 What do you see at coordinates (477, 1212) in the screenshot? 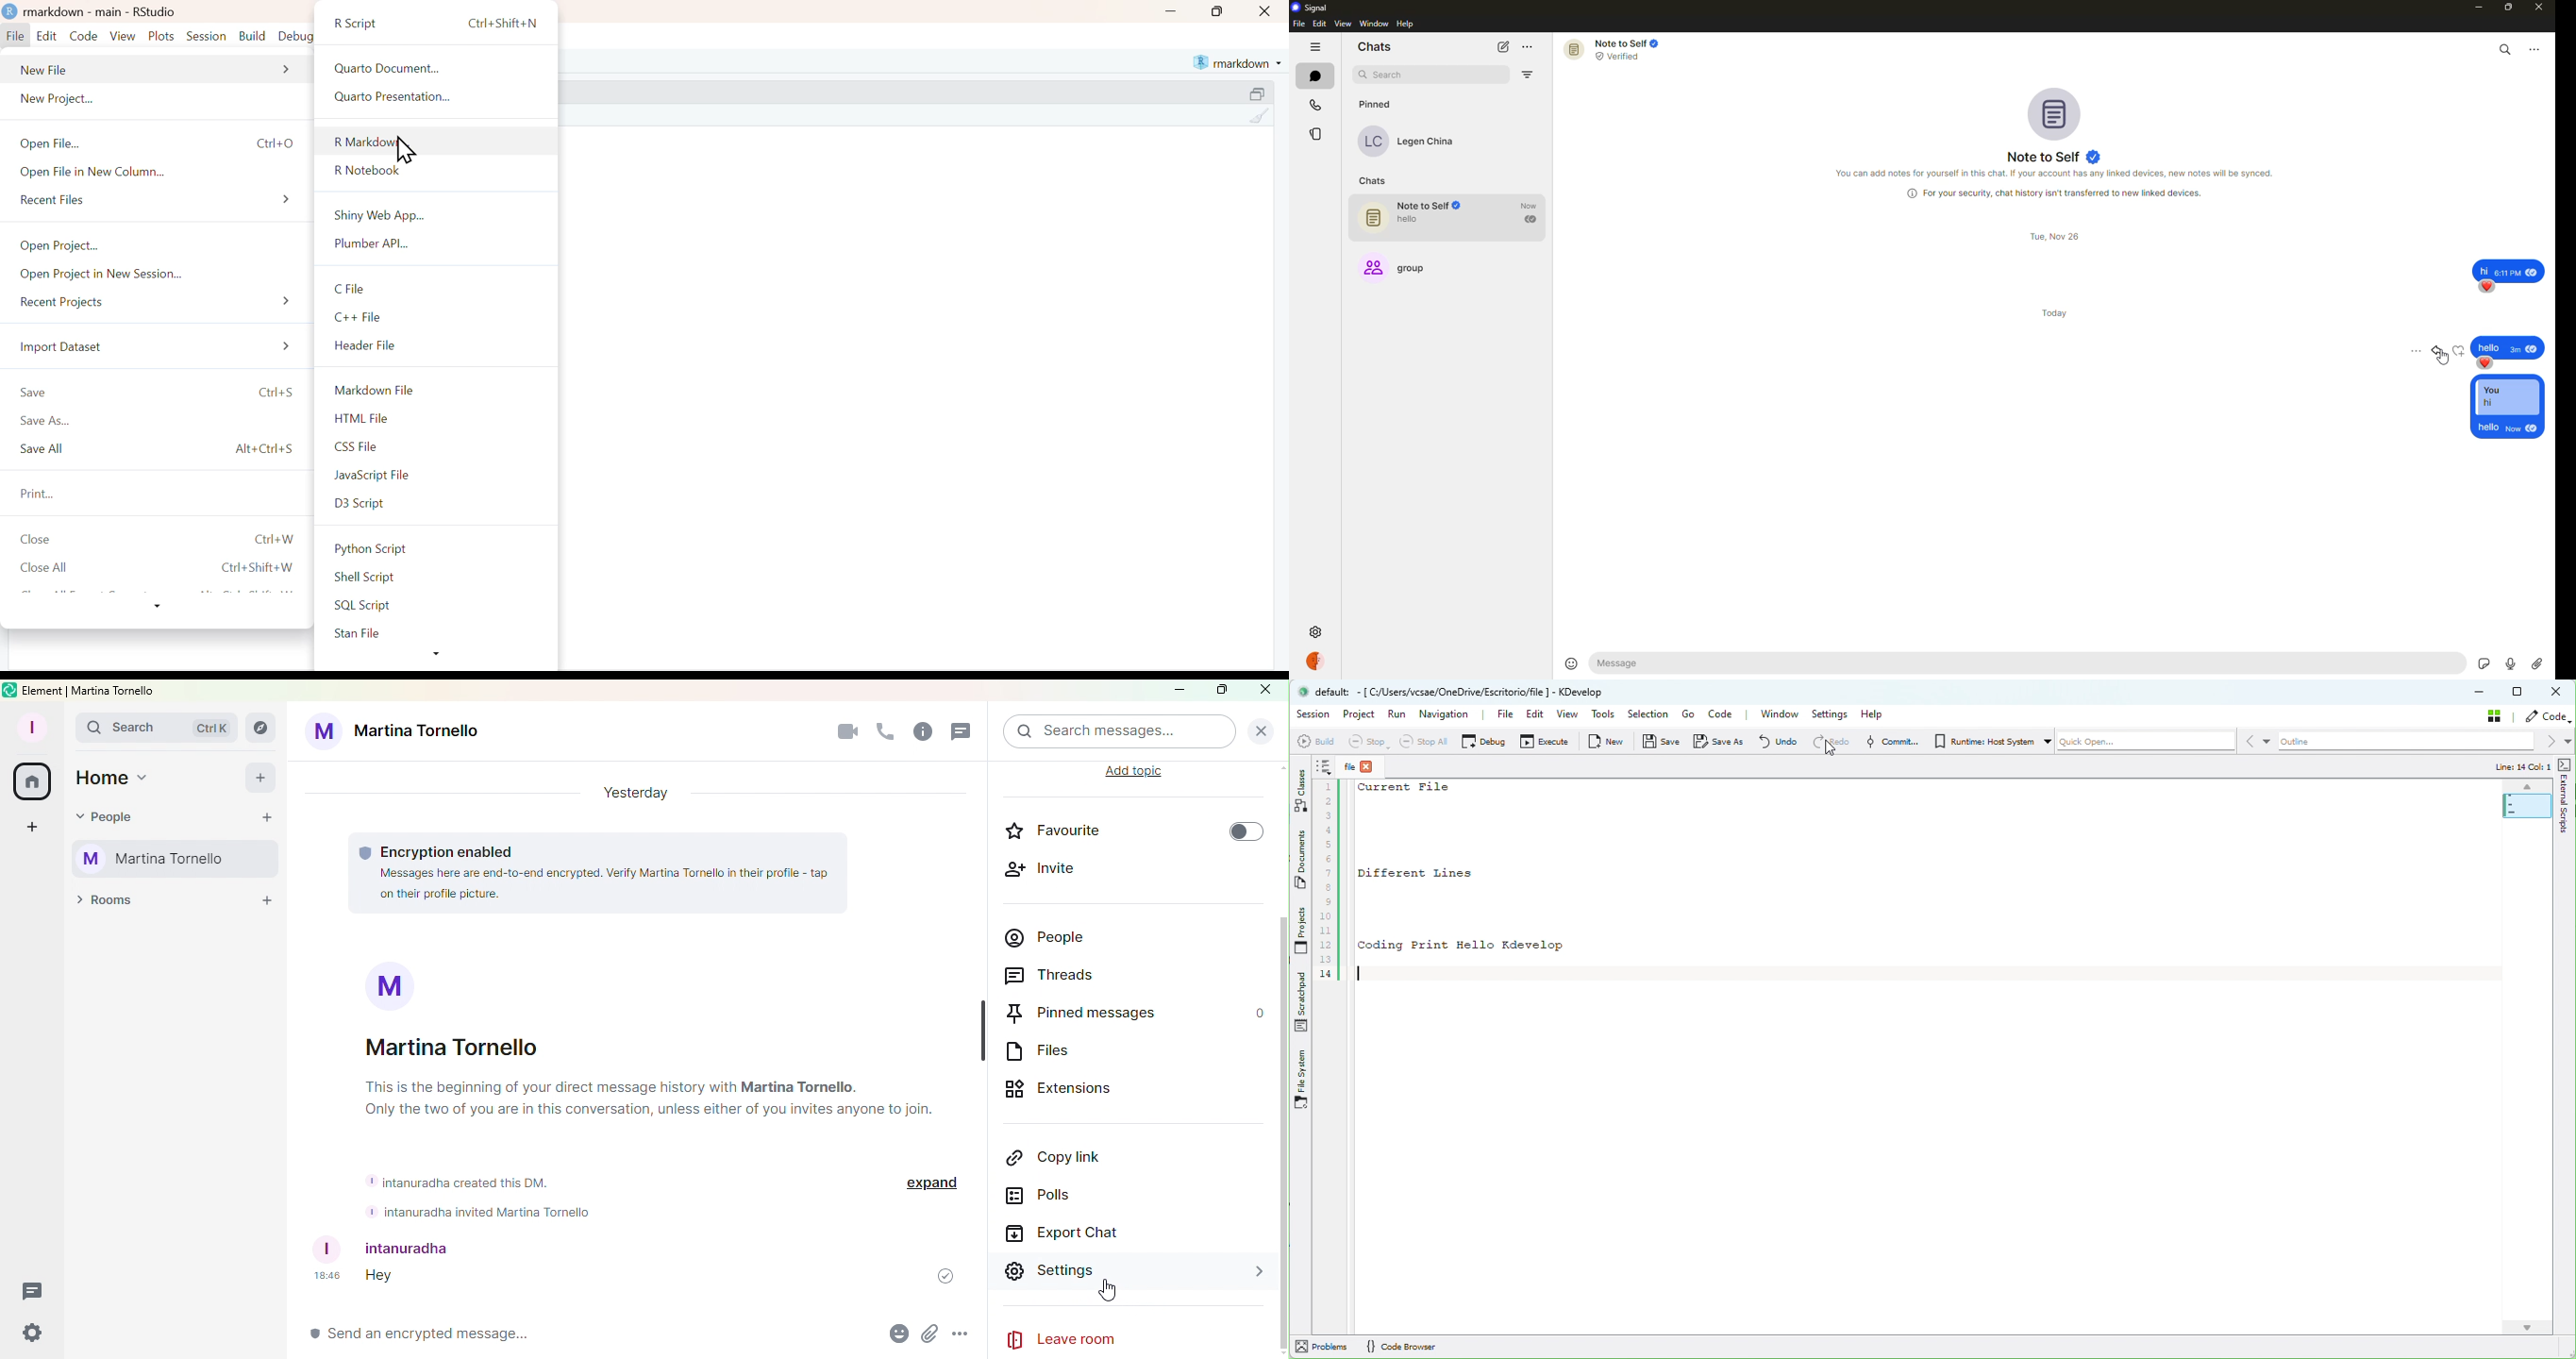
I see ` intanuradha invited martina tornello` at bounding box center [477, 1212].